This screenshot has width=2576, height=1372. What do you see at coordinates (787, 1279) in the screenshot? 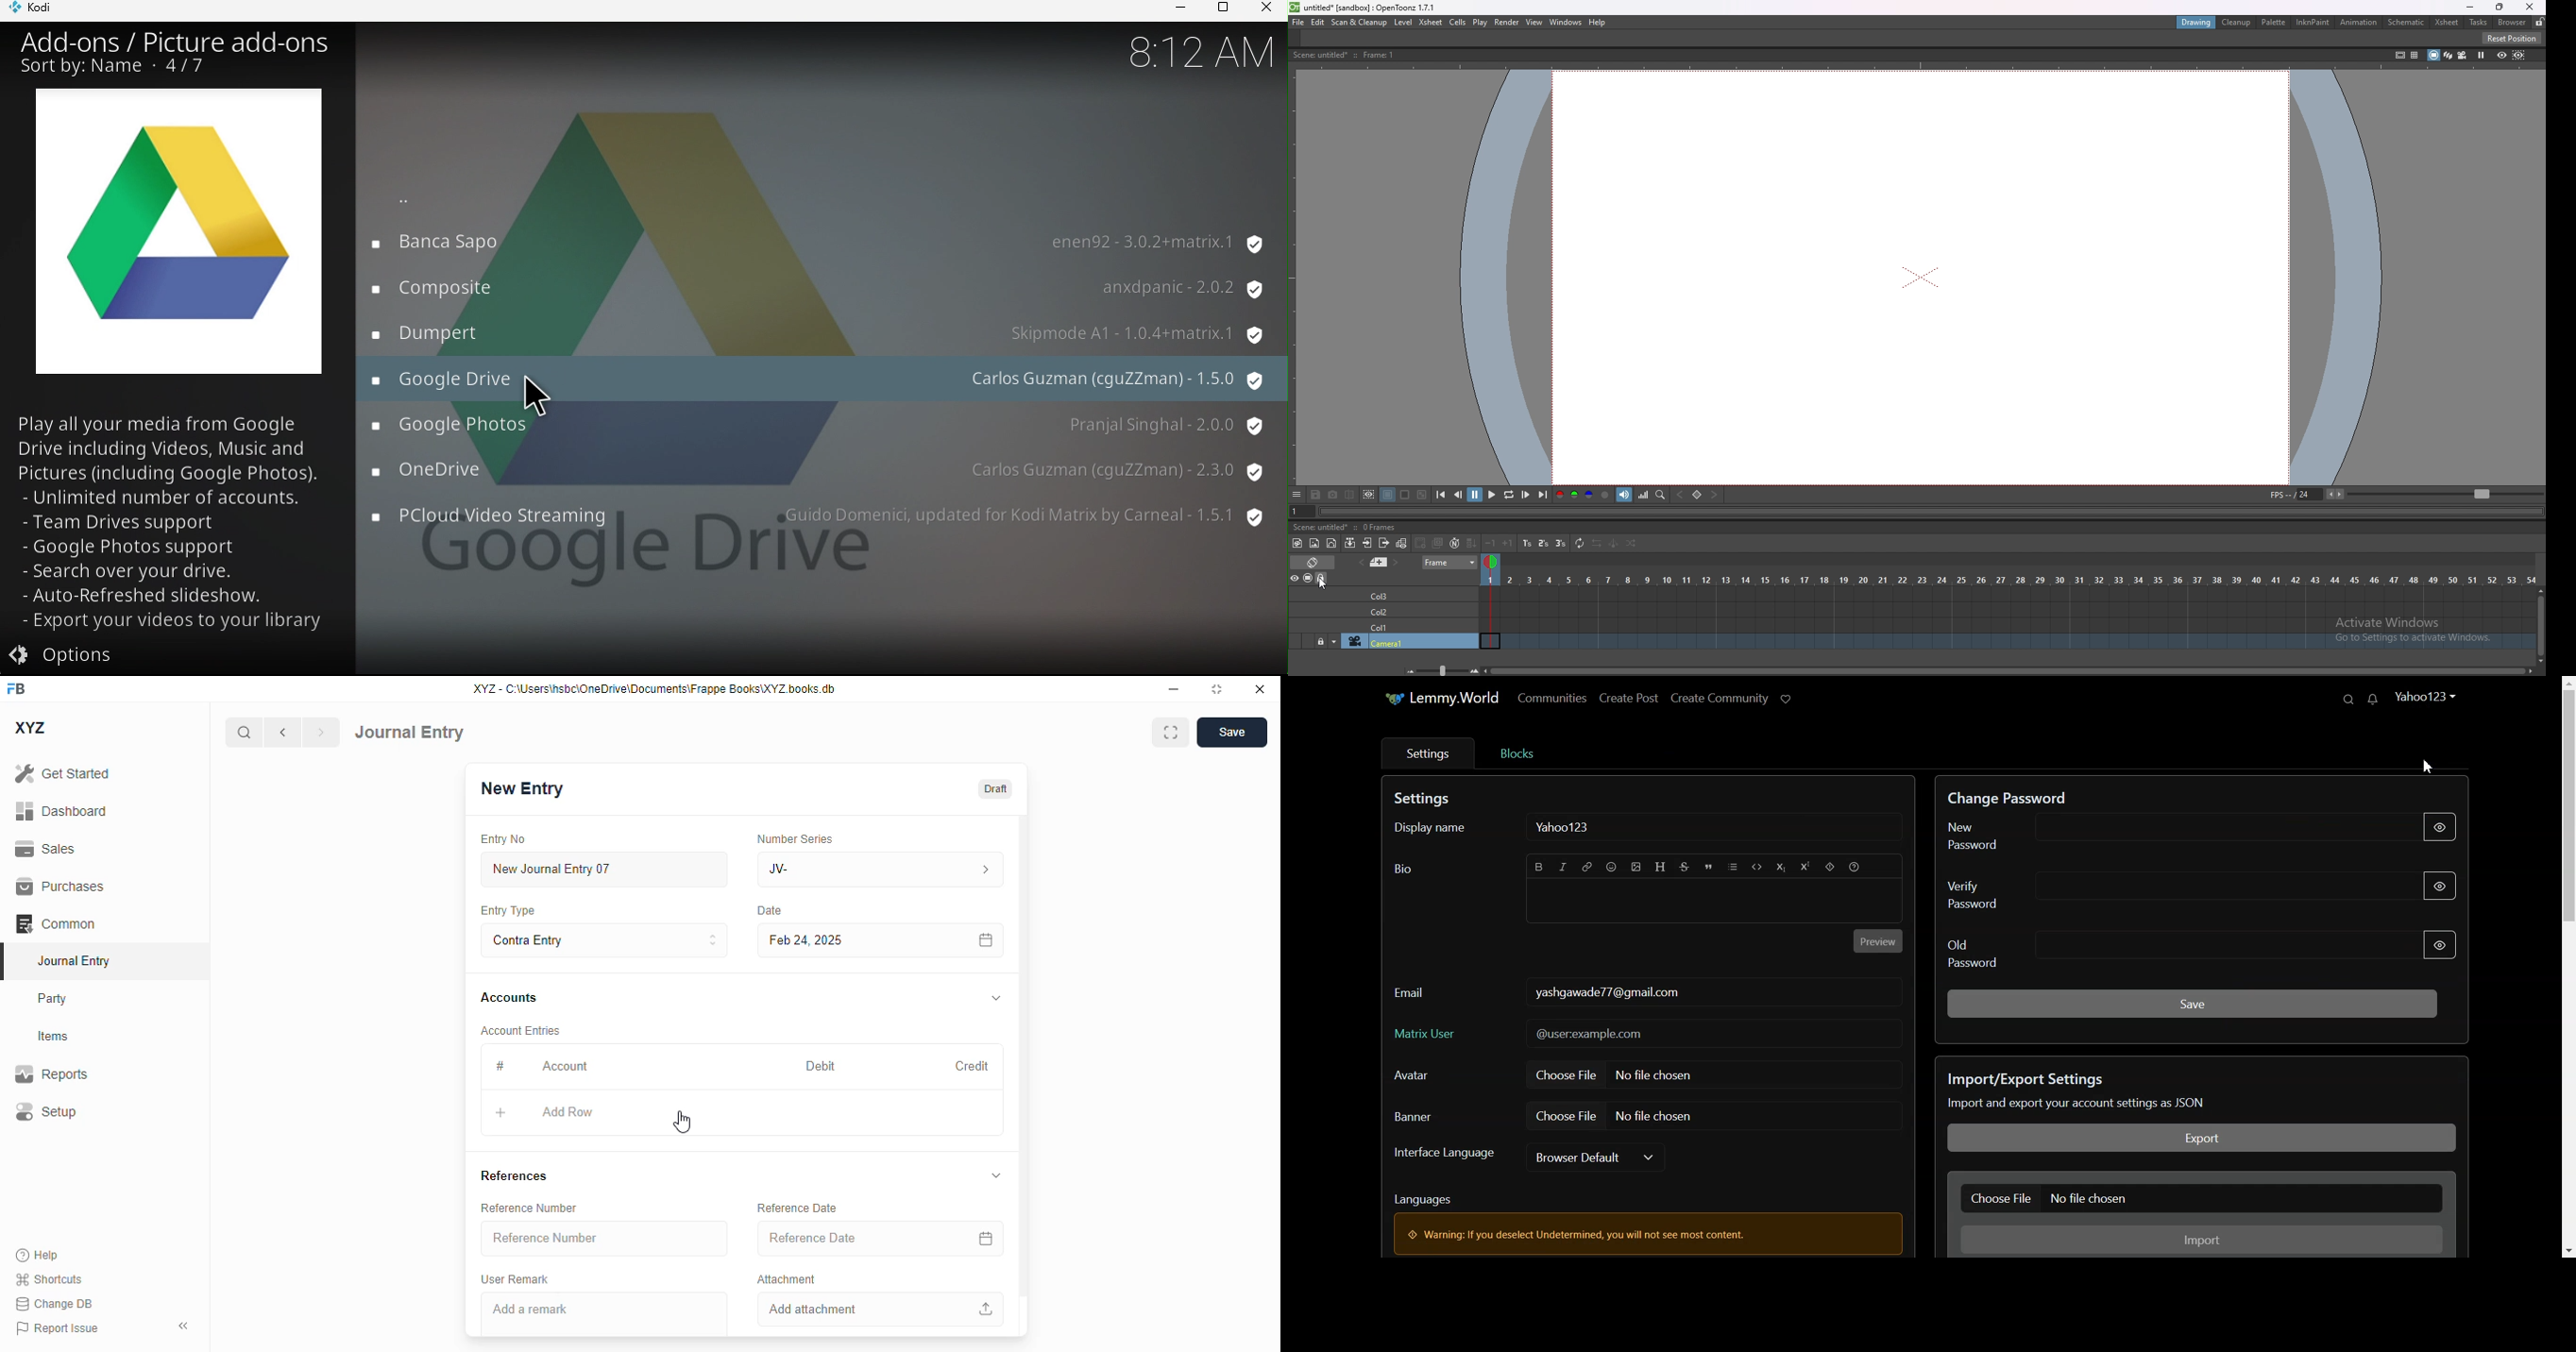
I see `attachment` at bounding box center [787, 1279].